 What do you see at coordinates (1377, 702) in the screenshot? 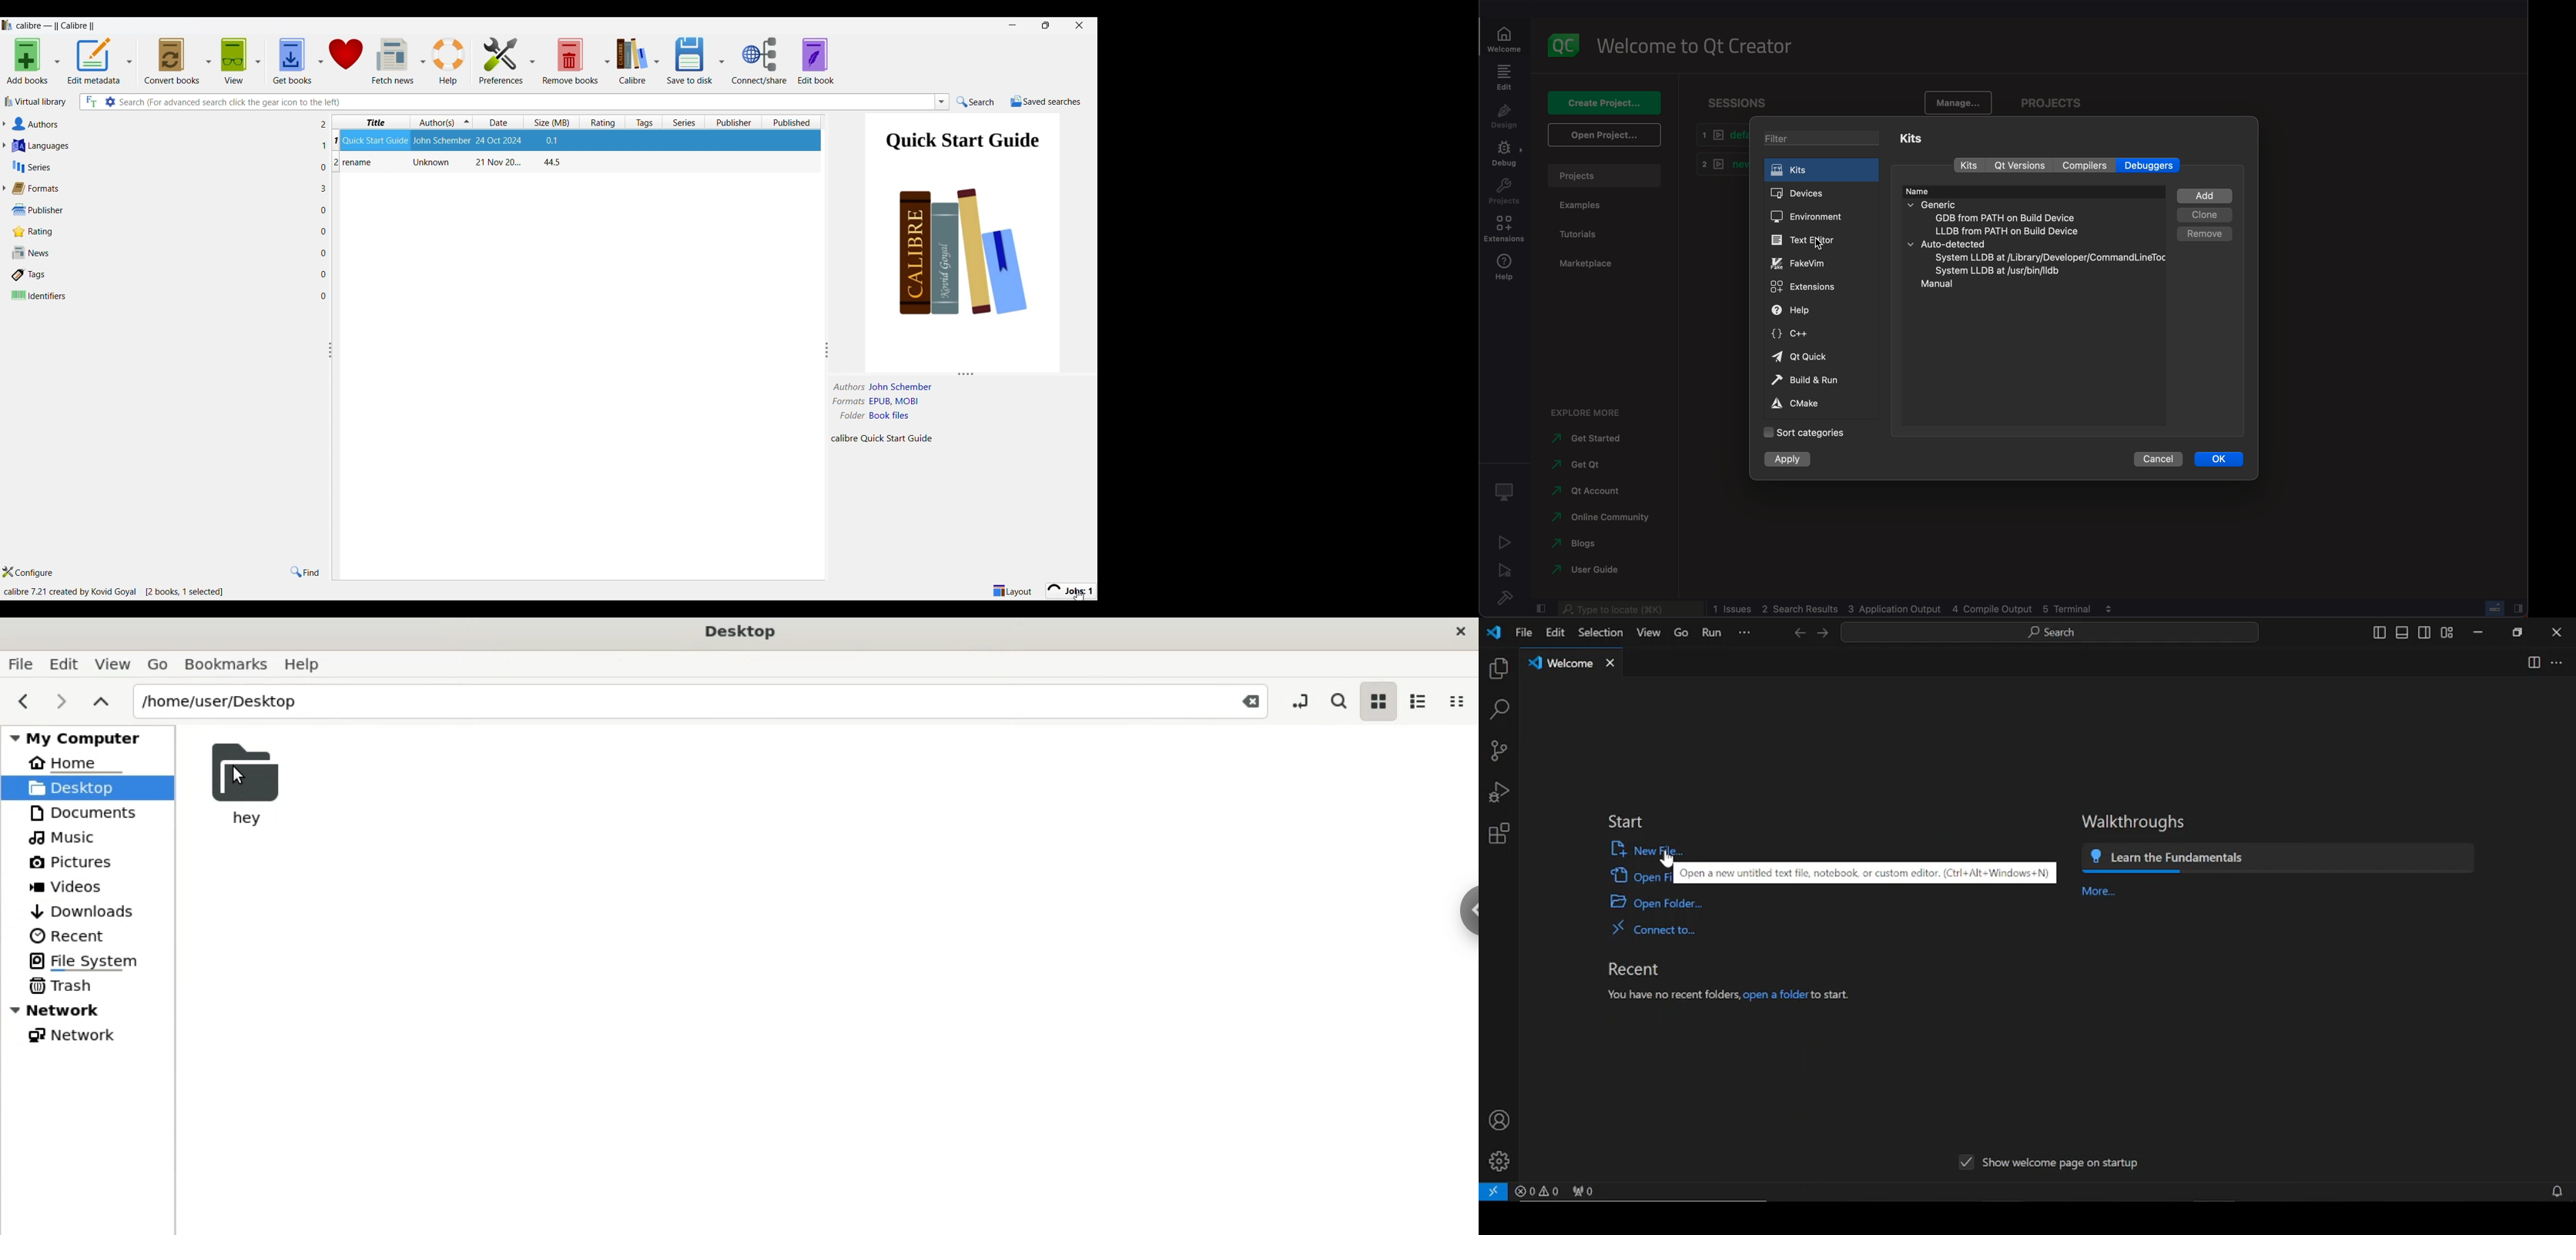
I see `icon view` at bounding box center [1377, 702].